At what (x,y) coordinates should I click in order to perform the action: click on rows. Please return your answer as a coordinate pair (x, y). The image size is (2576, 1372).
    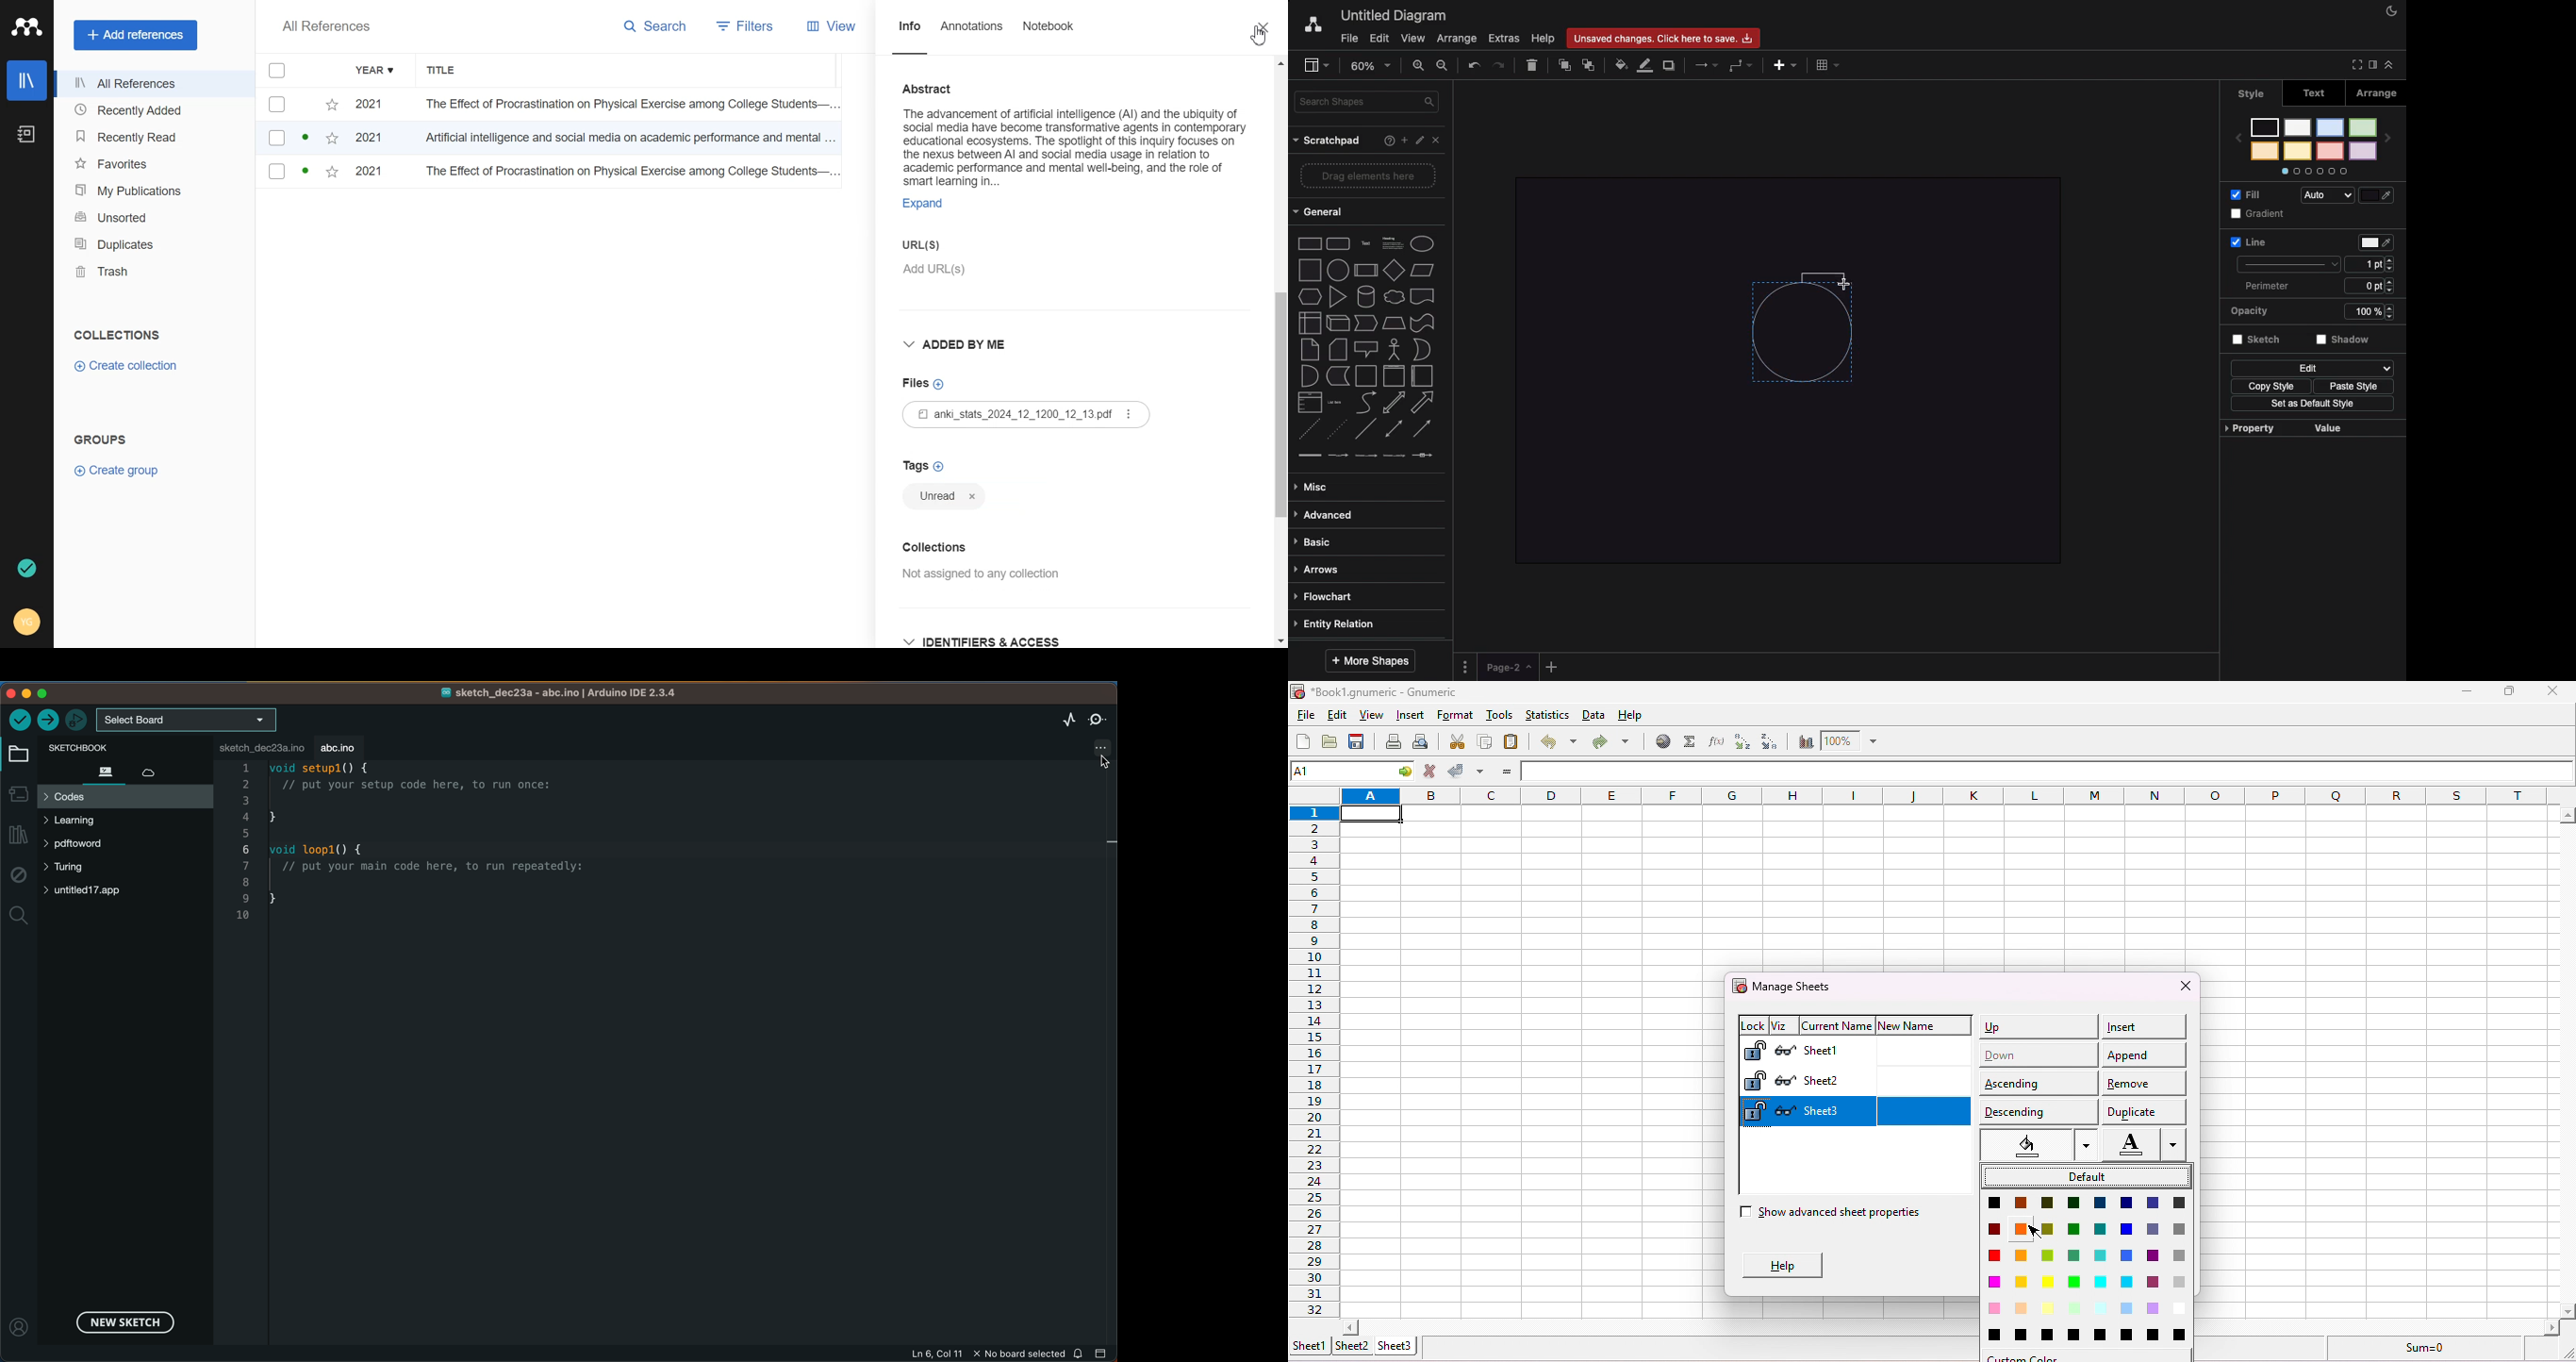
    Looking at the image, I should click on (1315, 1051).